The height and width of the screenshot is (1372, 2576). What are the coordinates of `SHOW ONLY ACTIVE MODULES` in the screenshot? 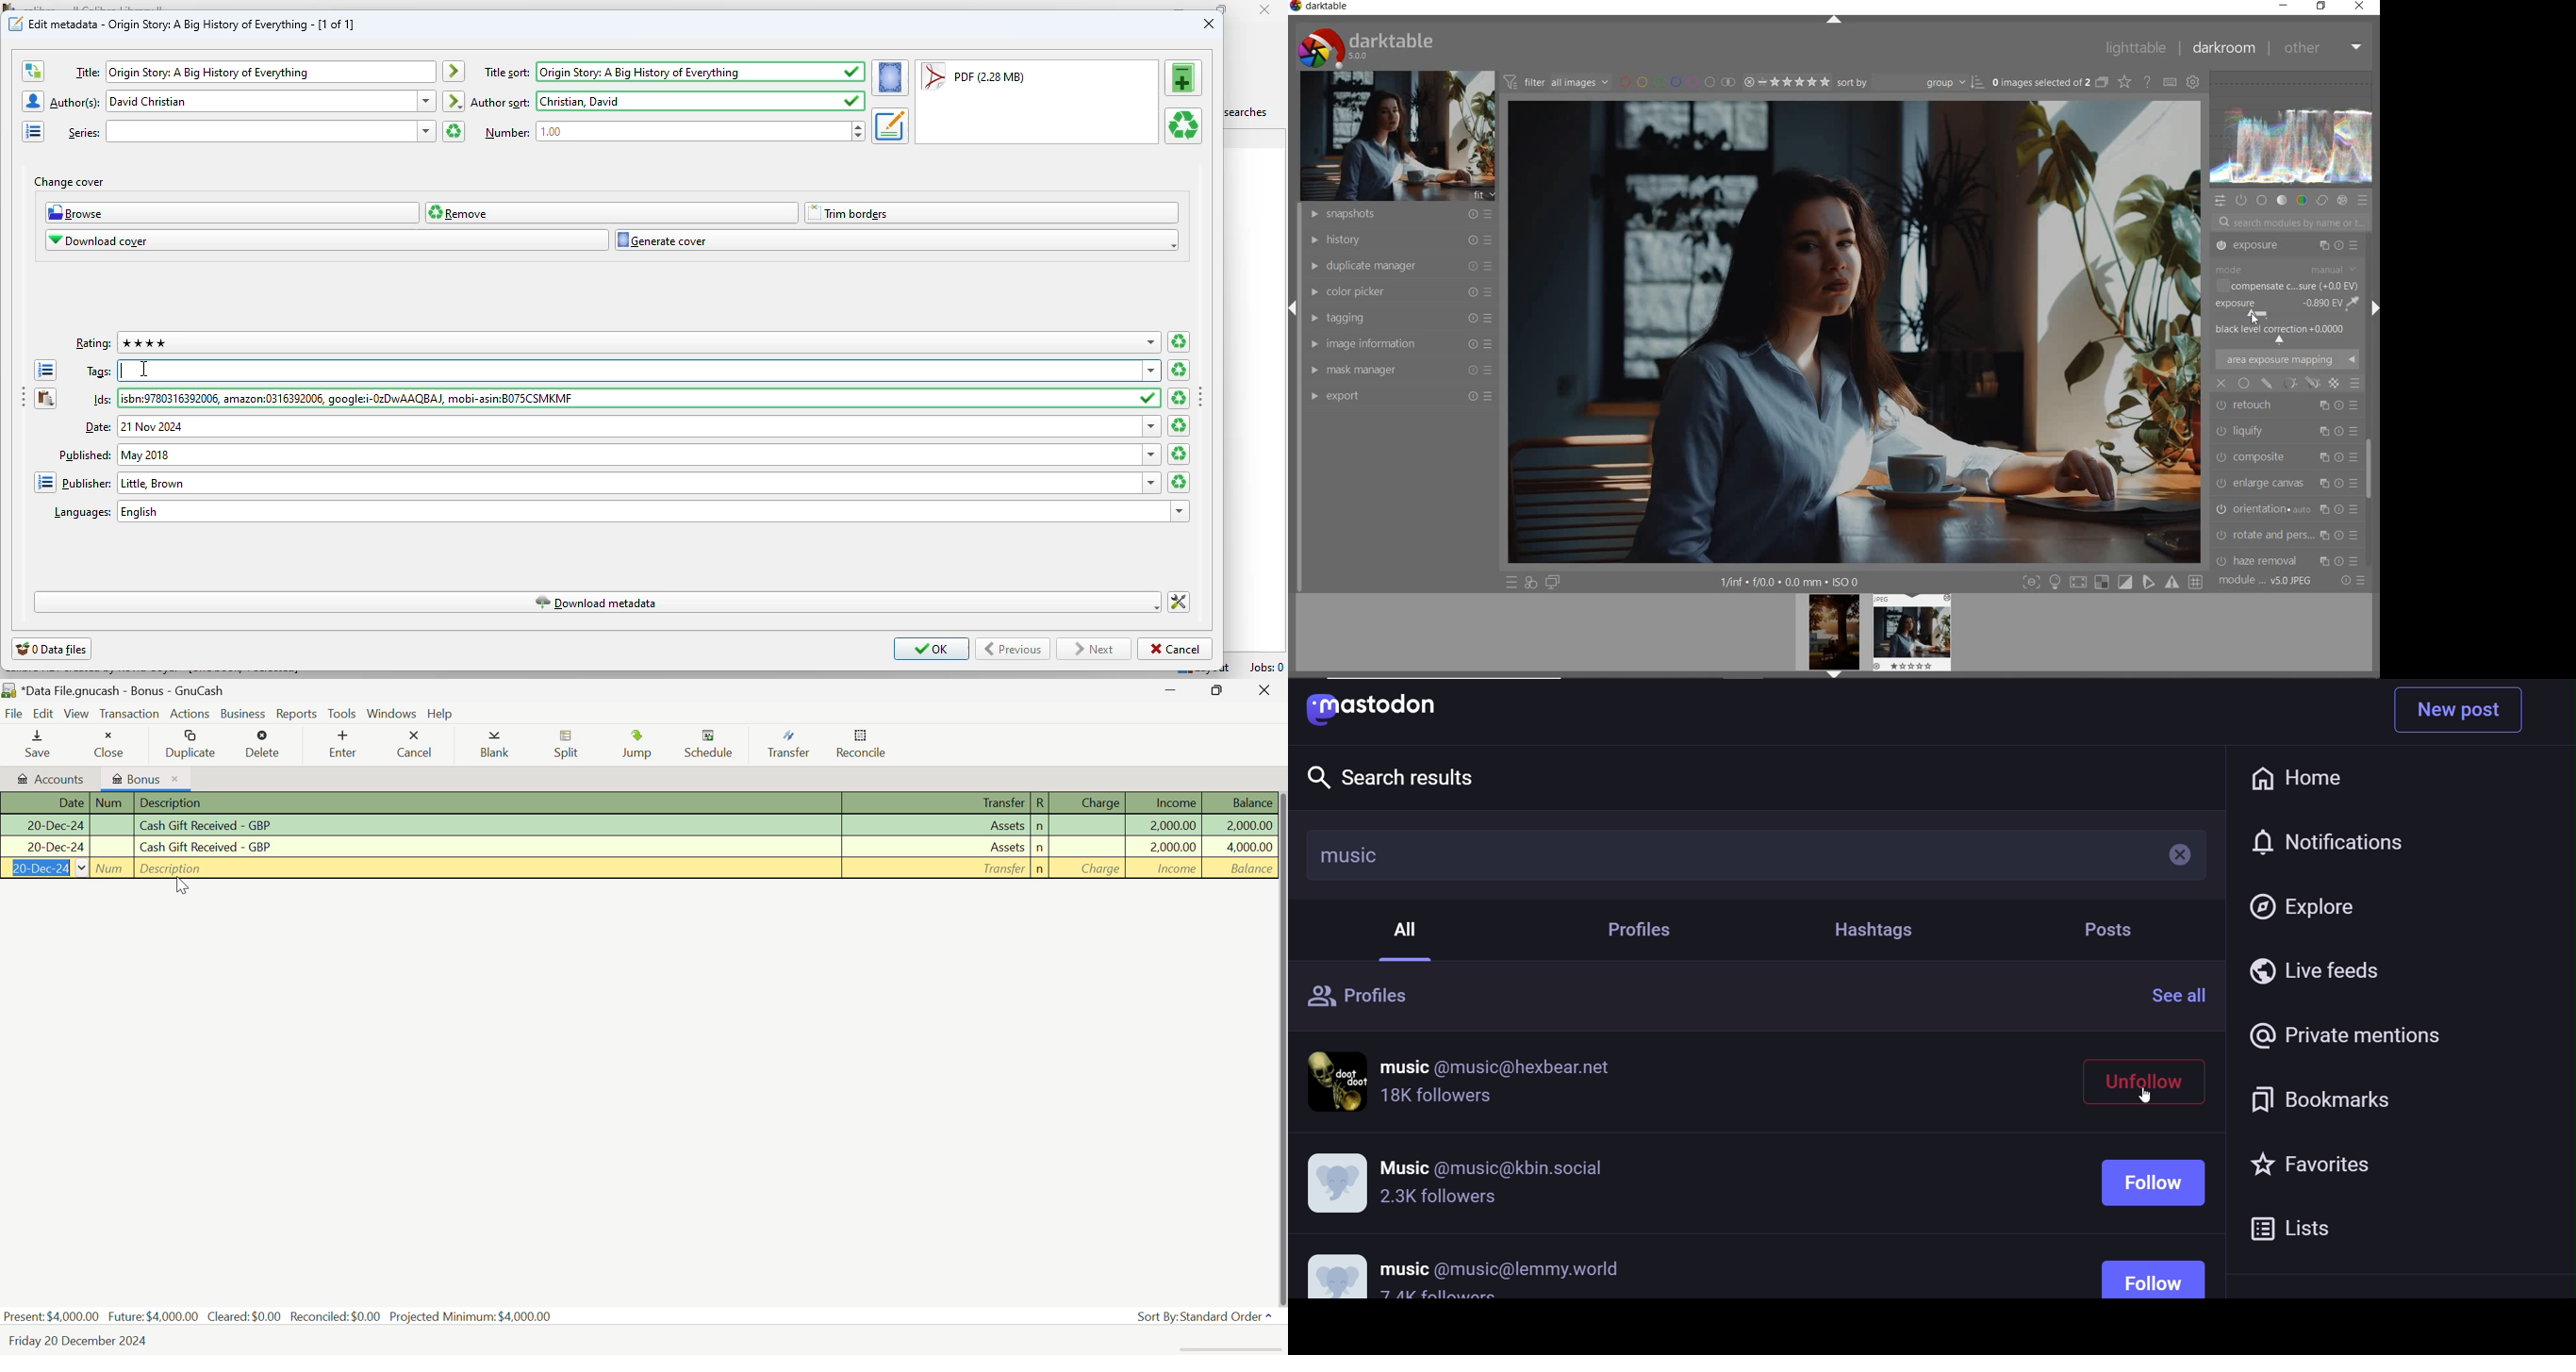 It's located at (2241, 201).